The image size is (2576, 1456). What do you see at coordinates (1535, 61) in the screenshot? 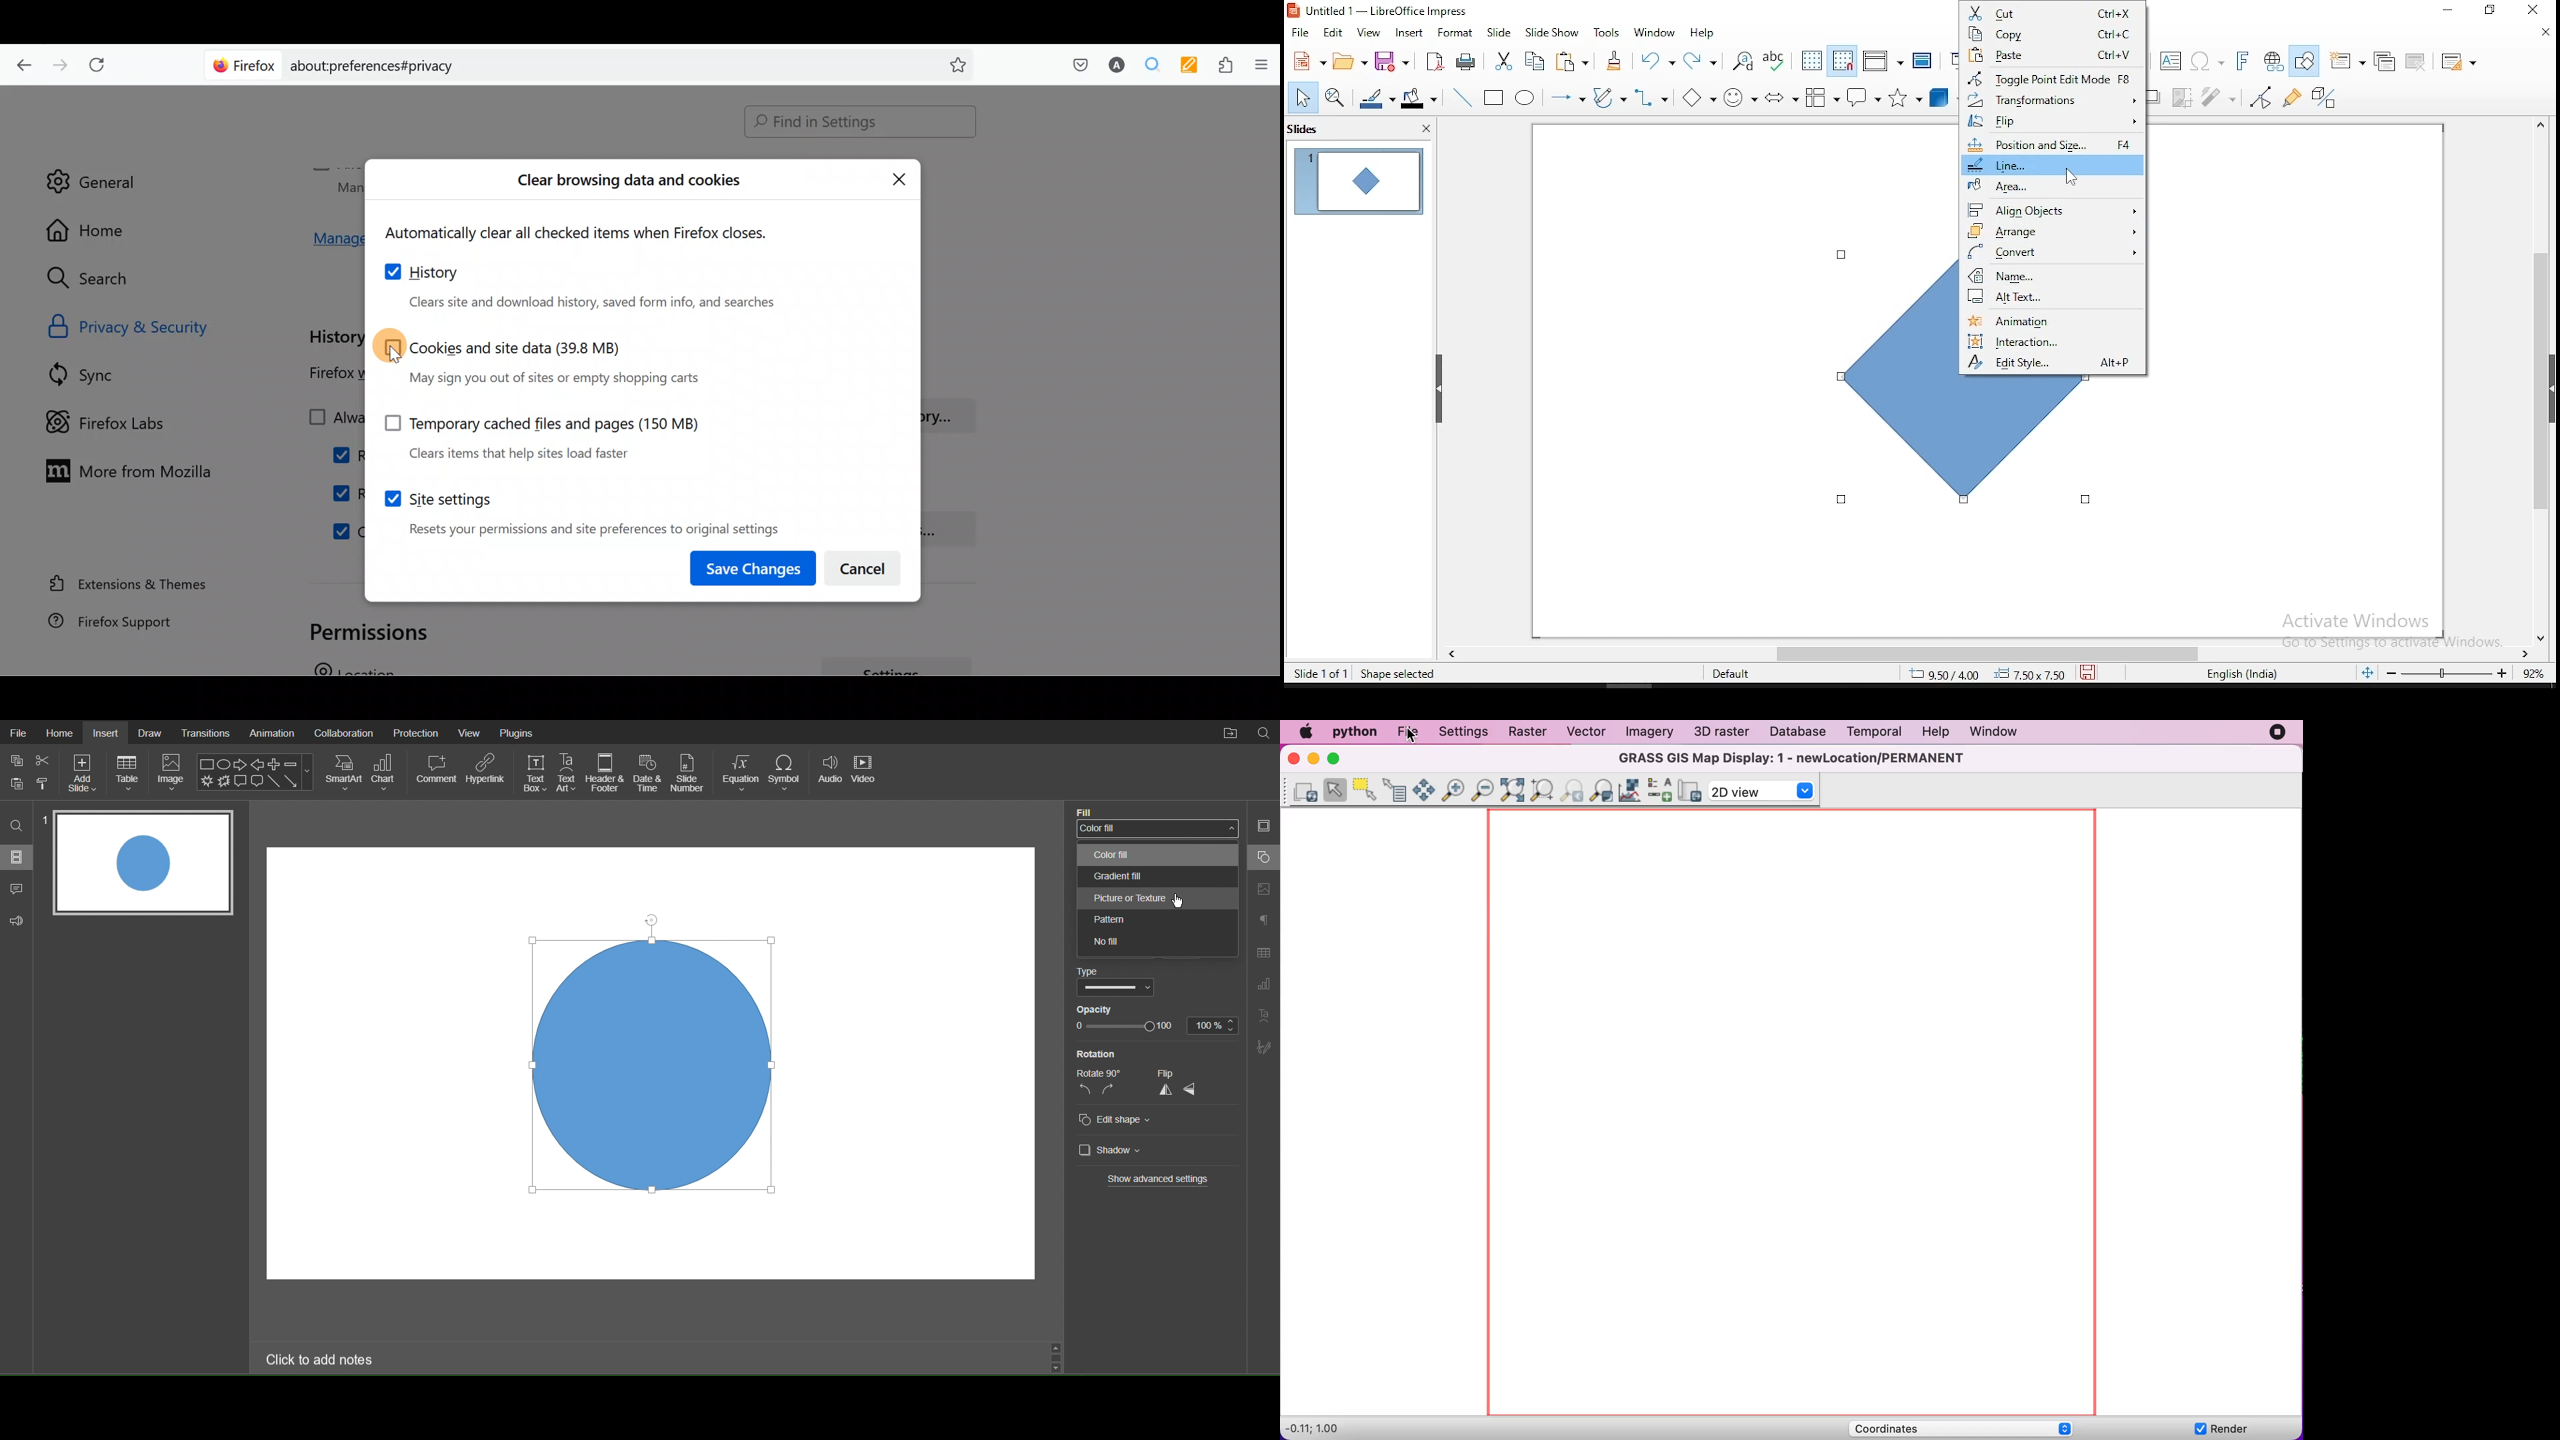
I see `copy` at bounding box center [1535, 61].